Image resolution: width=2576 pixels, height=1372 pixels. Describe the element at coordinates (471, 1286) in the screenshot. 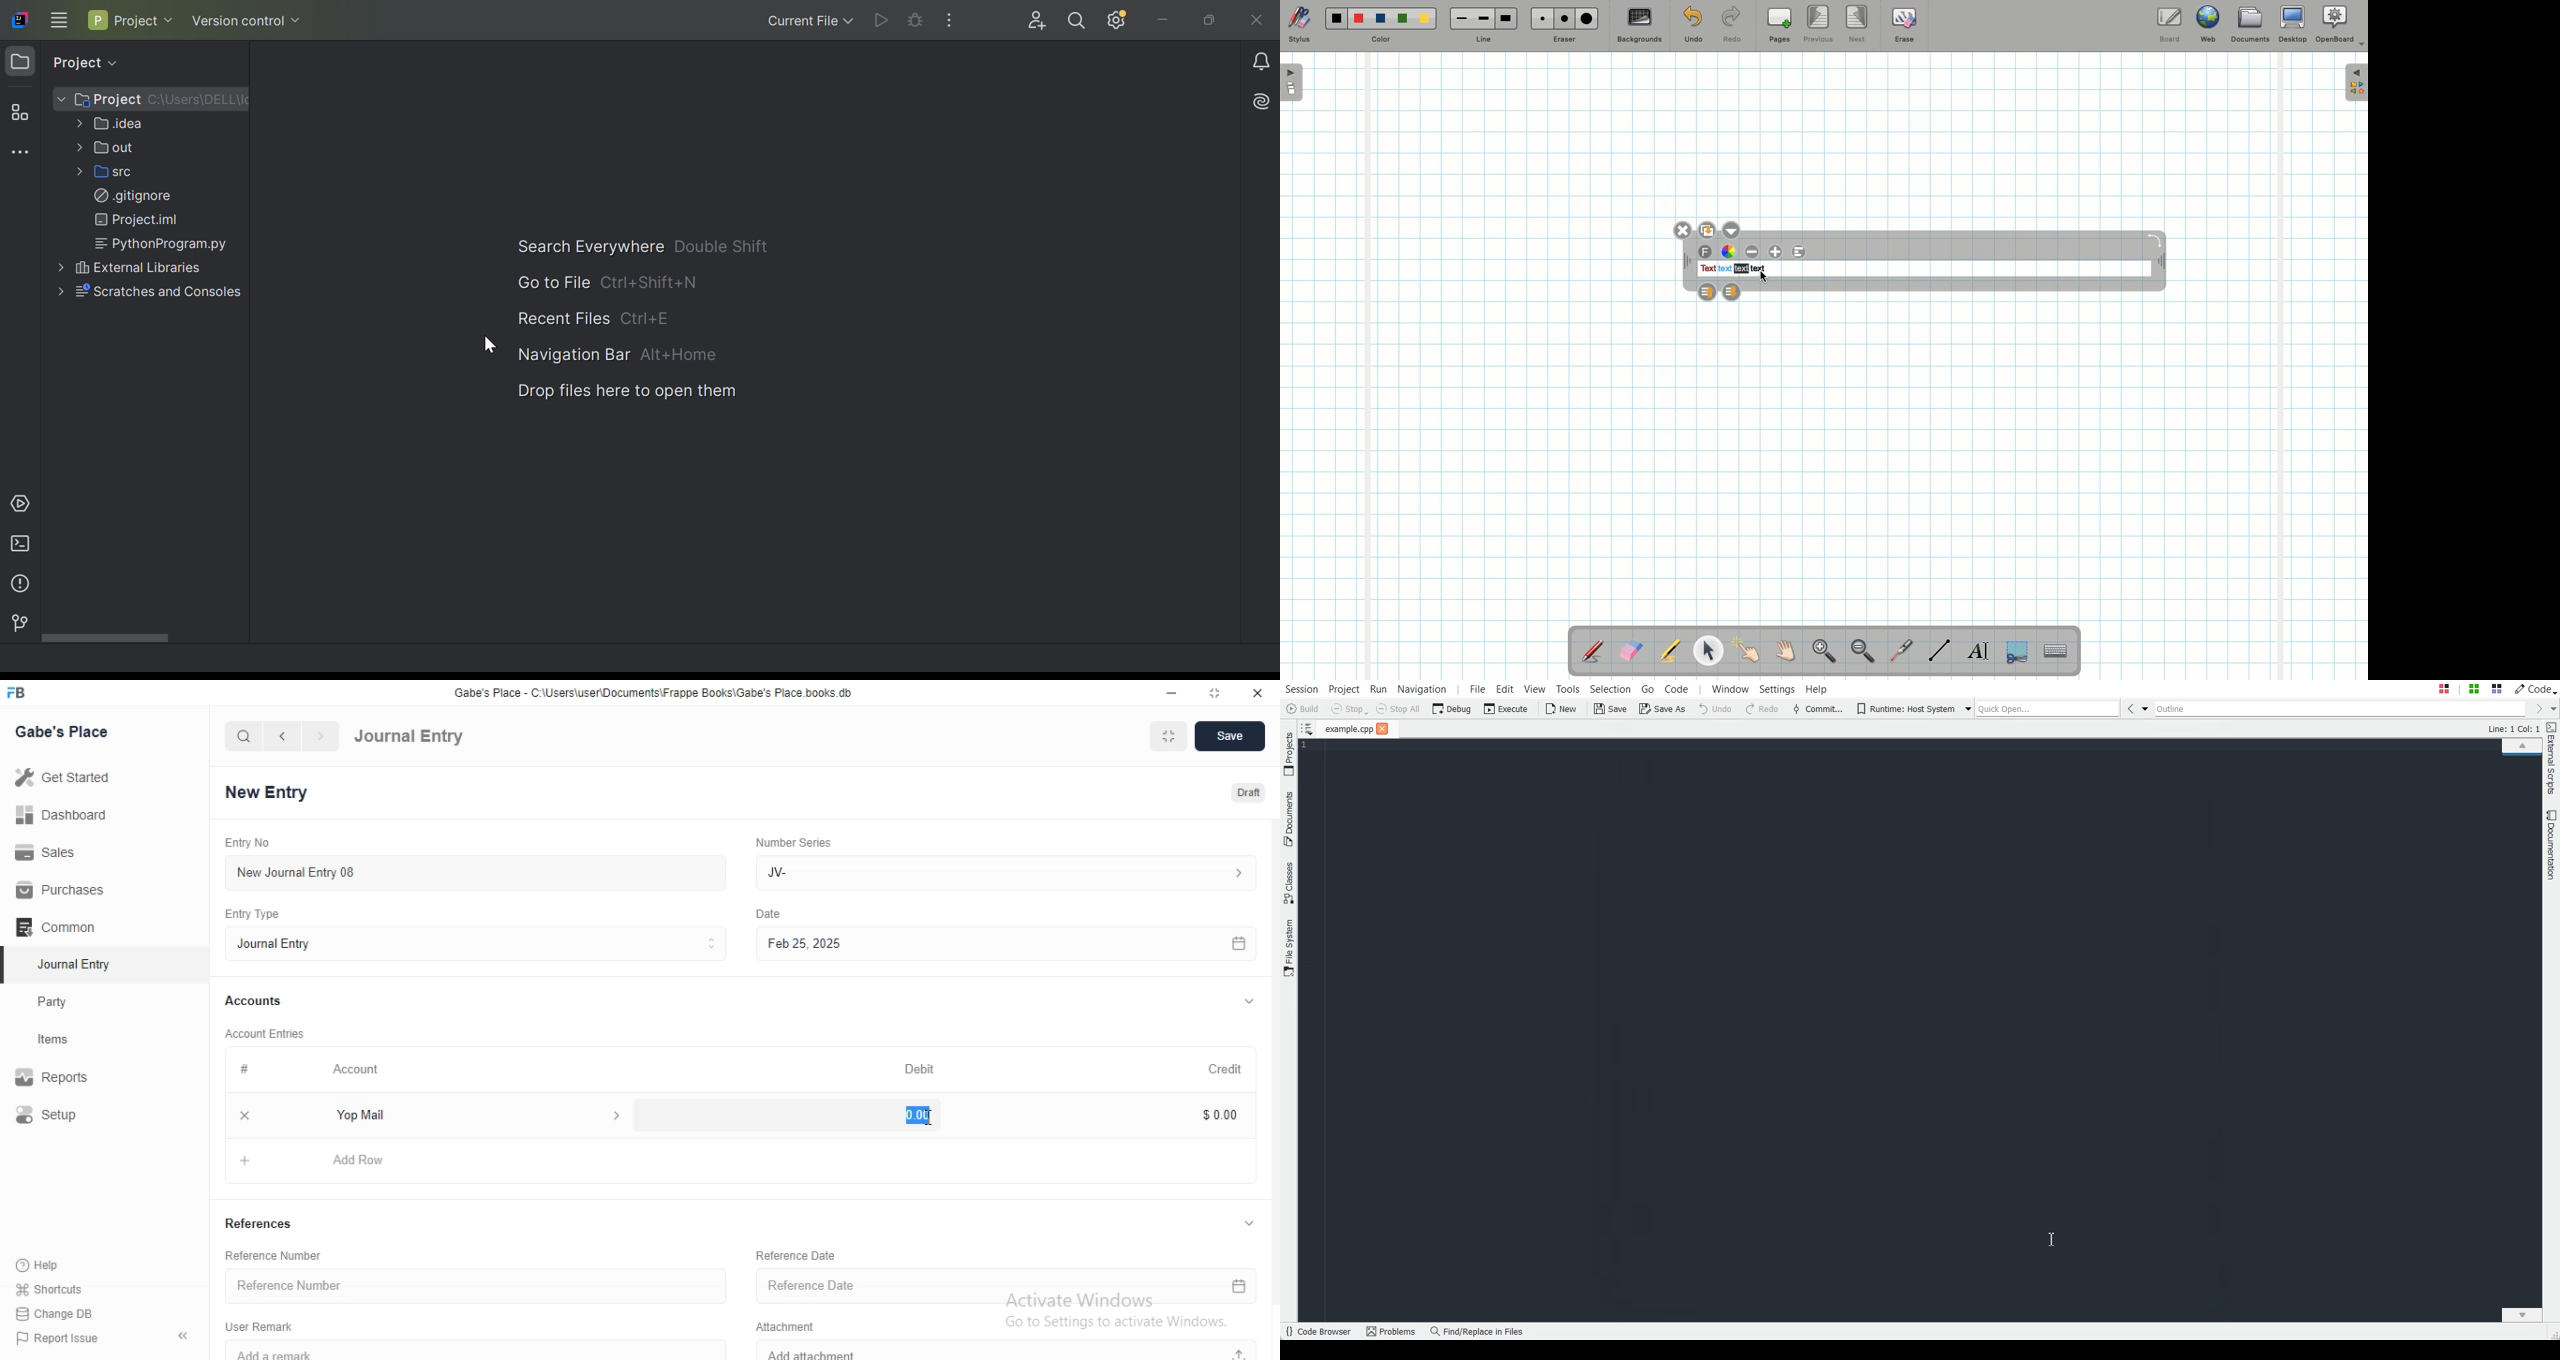

I see `Reference Number` at that location.